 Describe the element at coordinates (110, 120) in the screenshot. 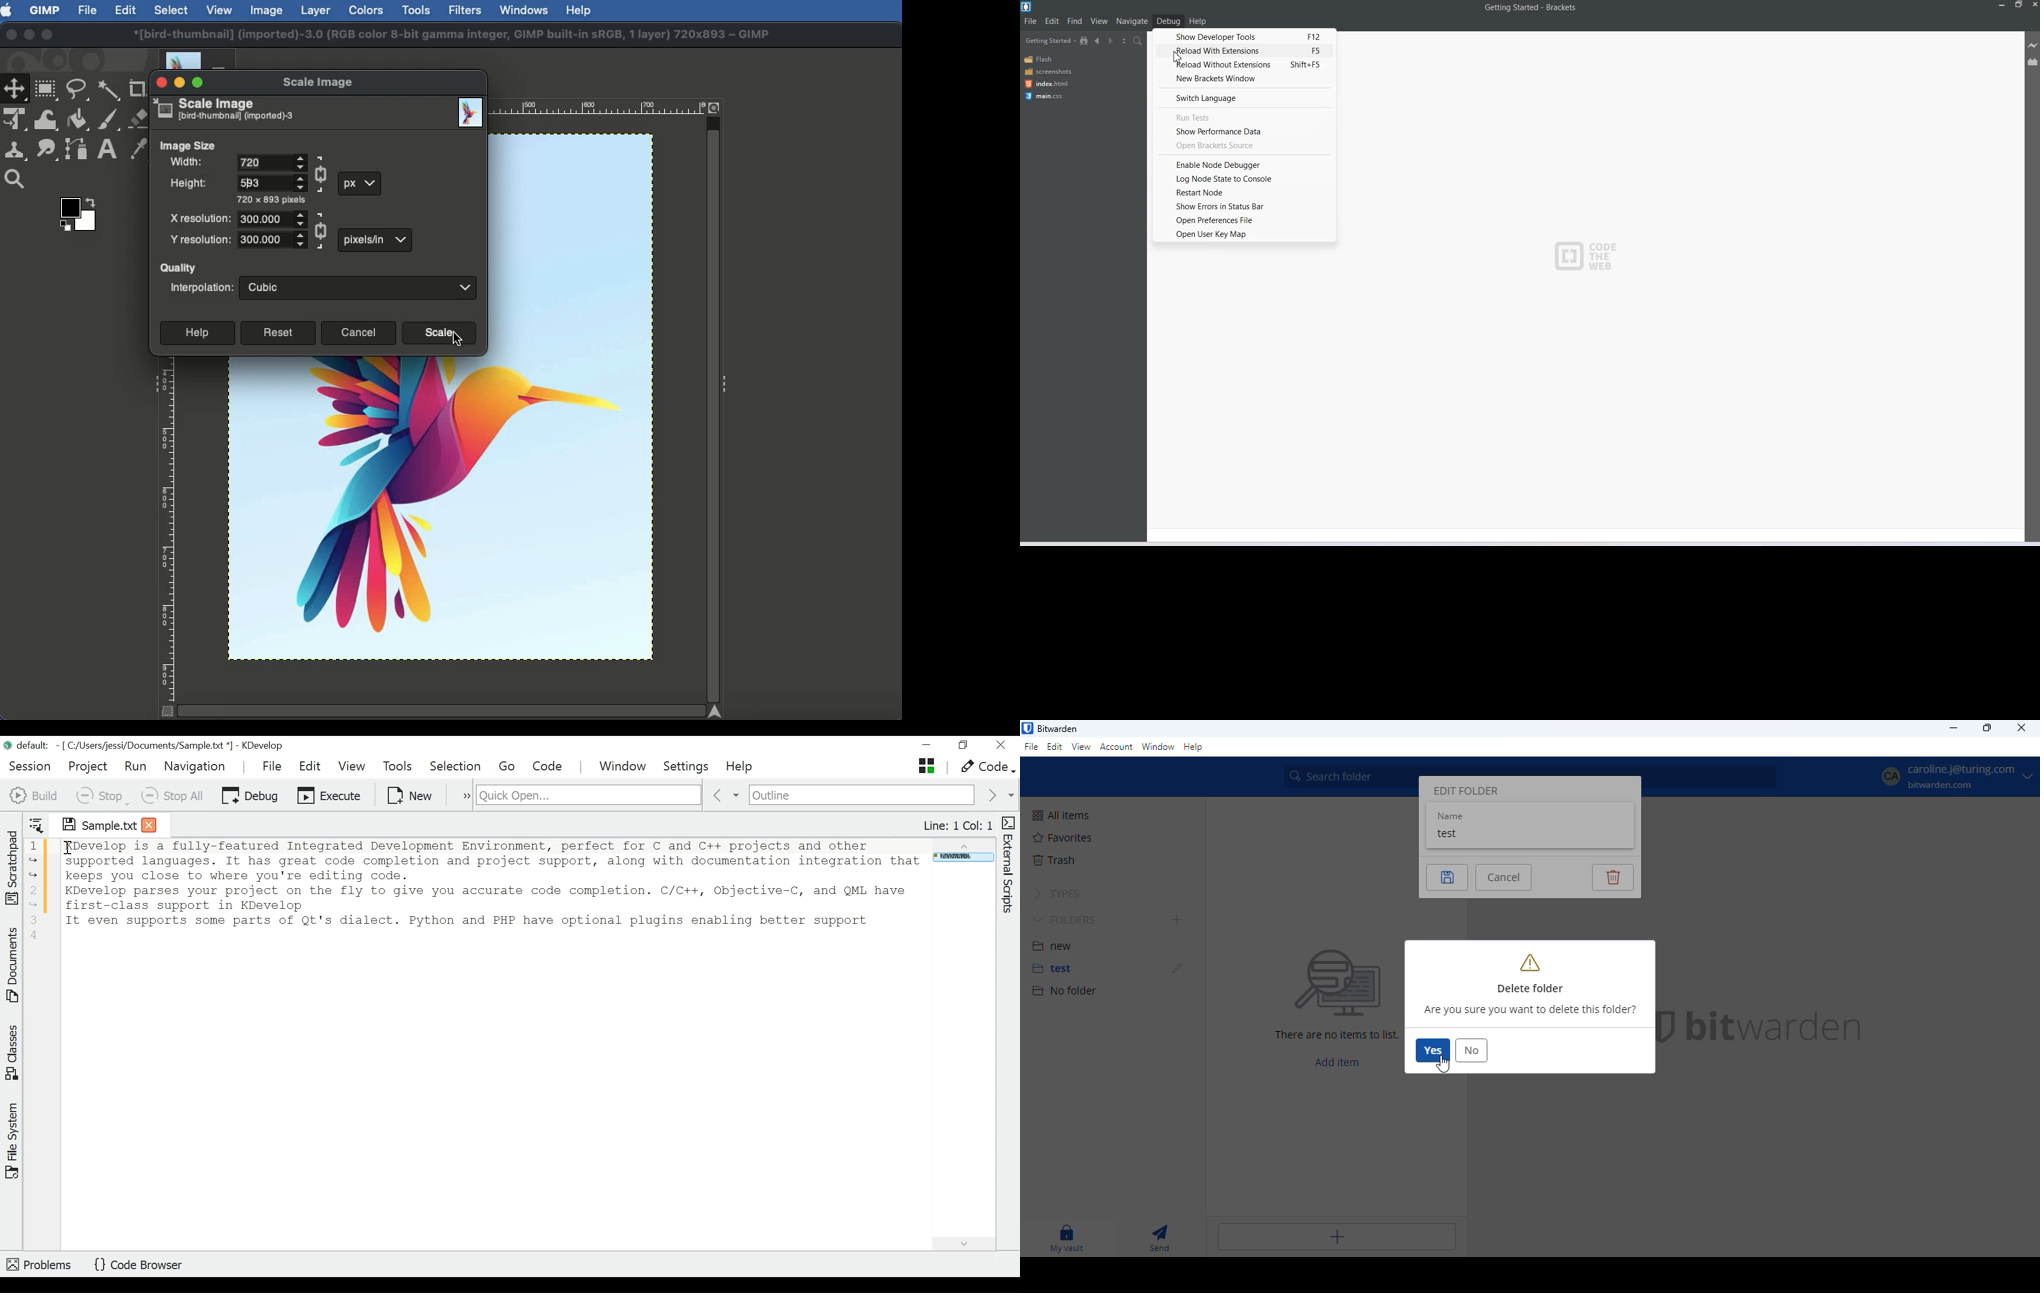

I see `Paint` at that location.